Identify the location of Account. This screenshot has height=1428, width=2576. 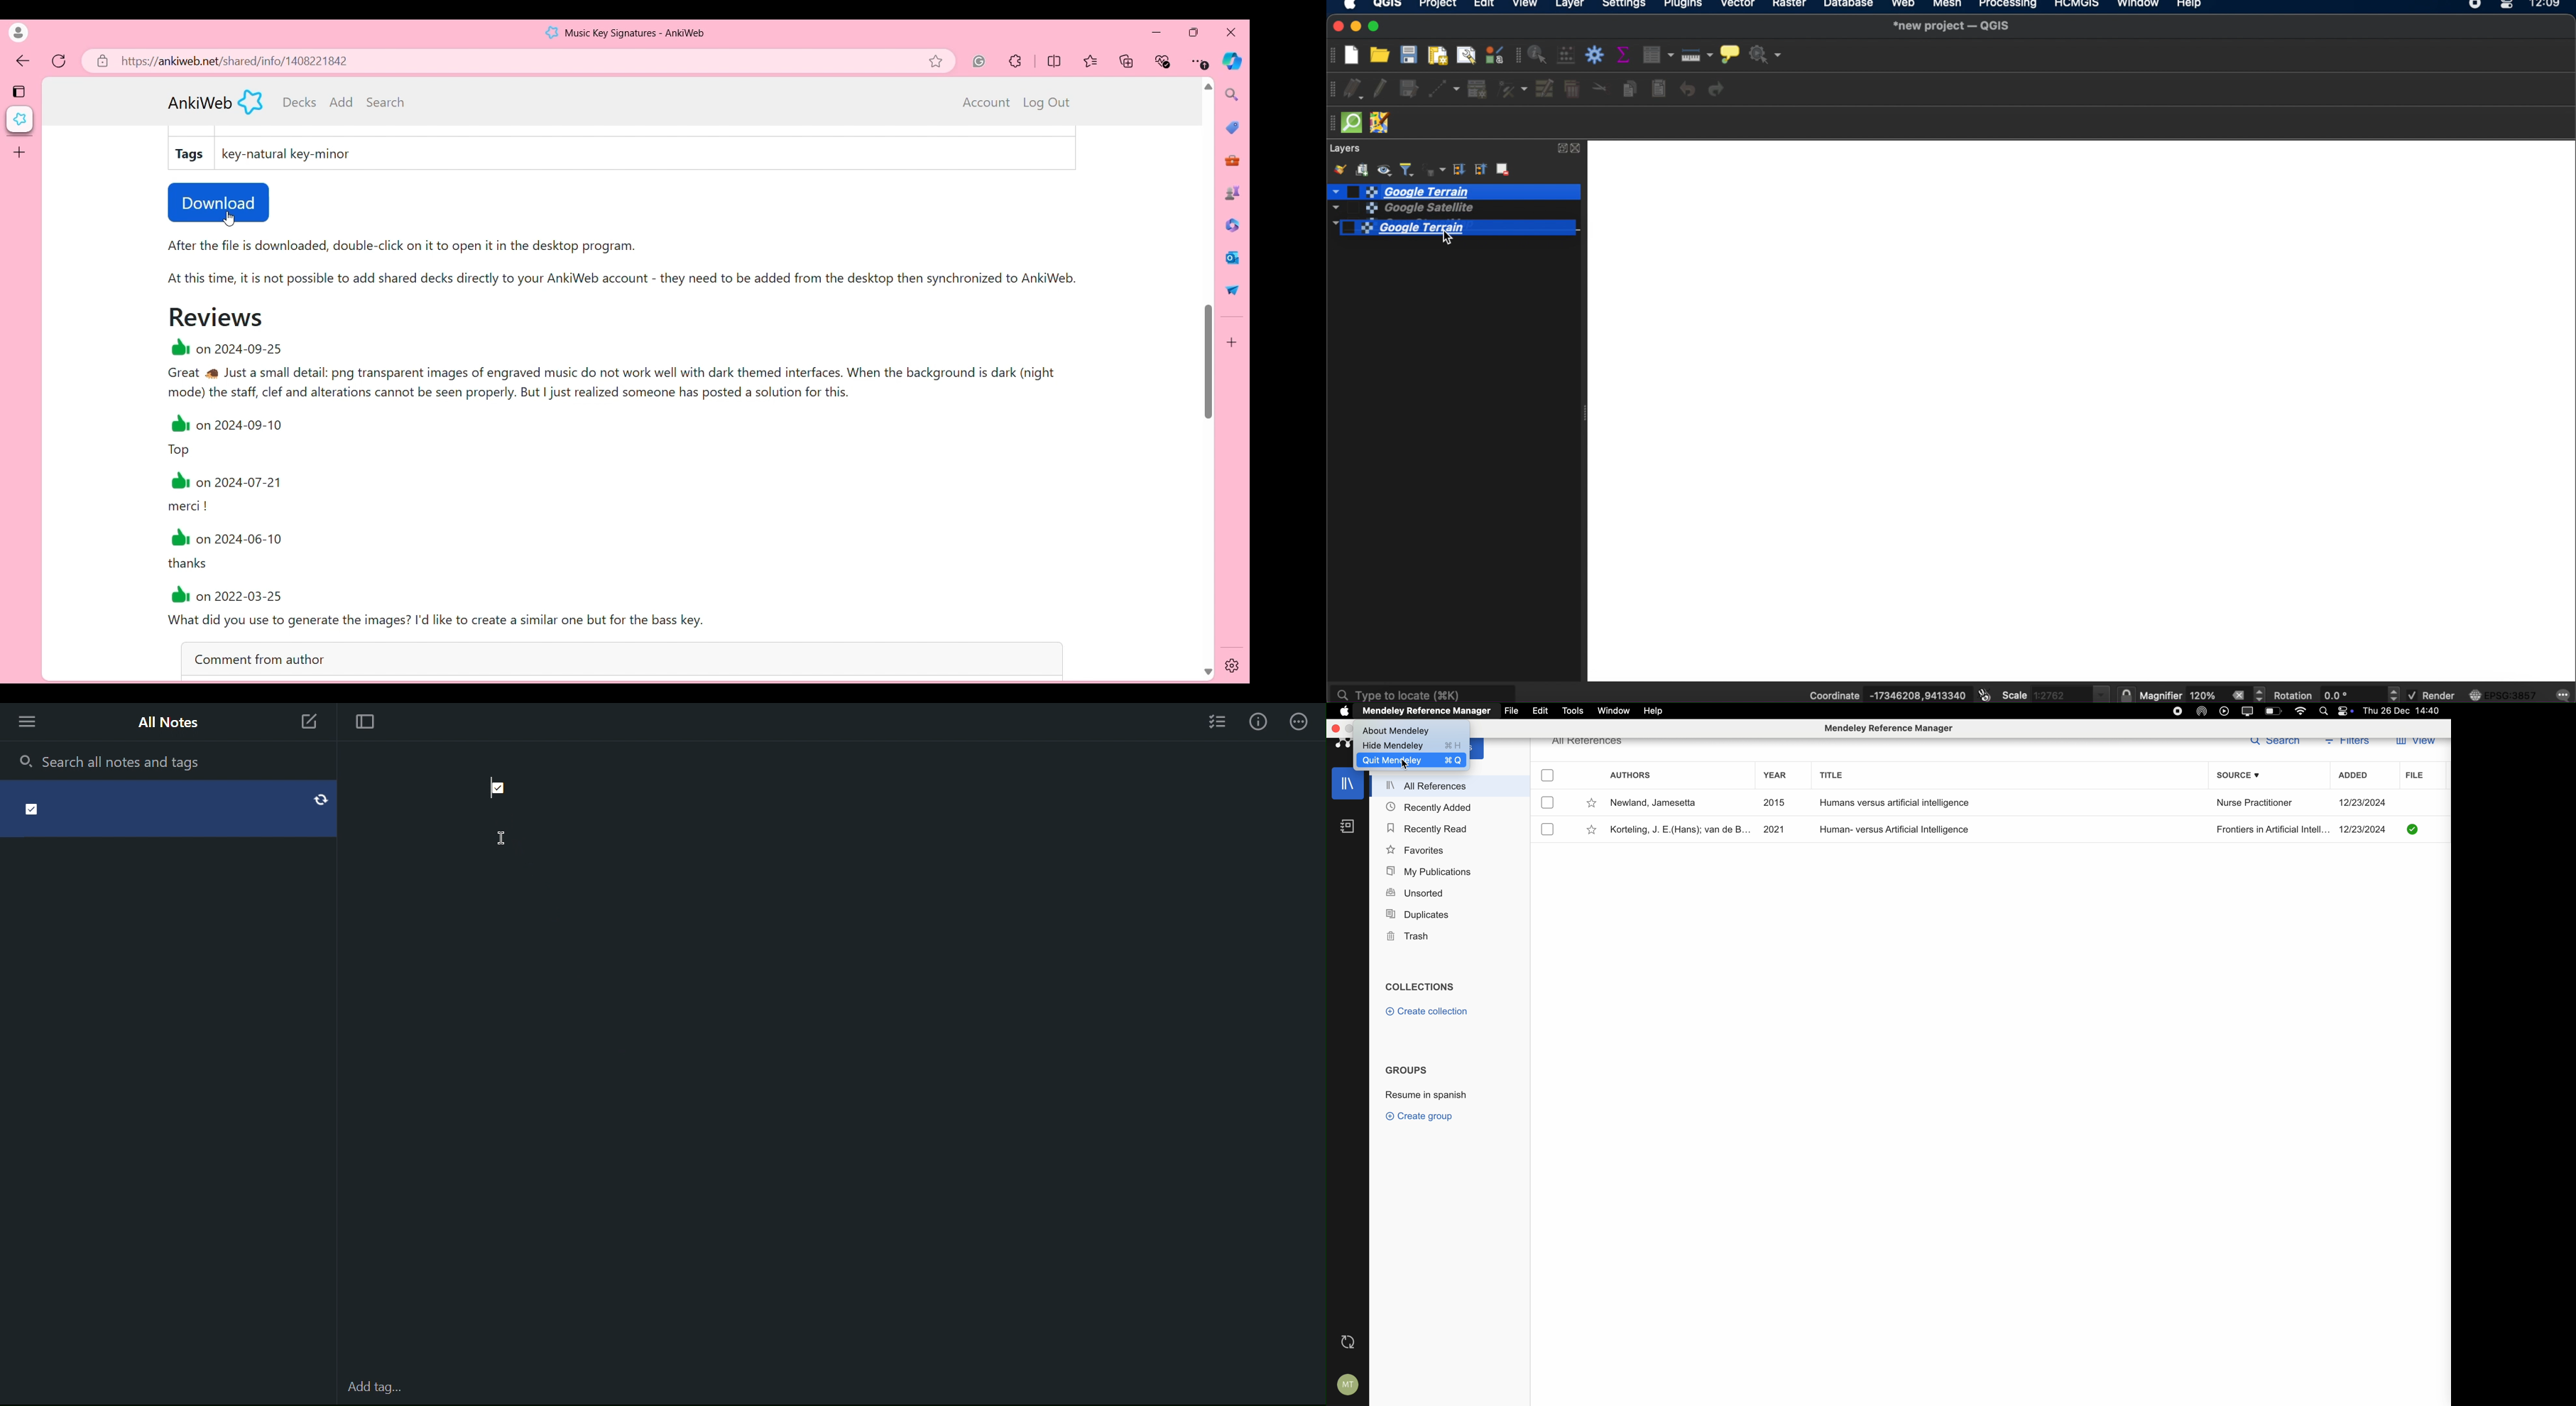
(987, 103).